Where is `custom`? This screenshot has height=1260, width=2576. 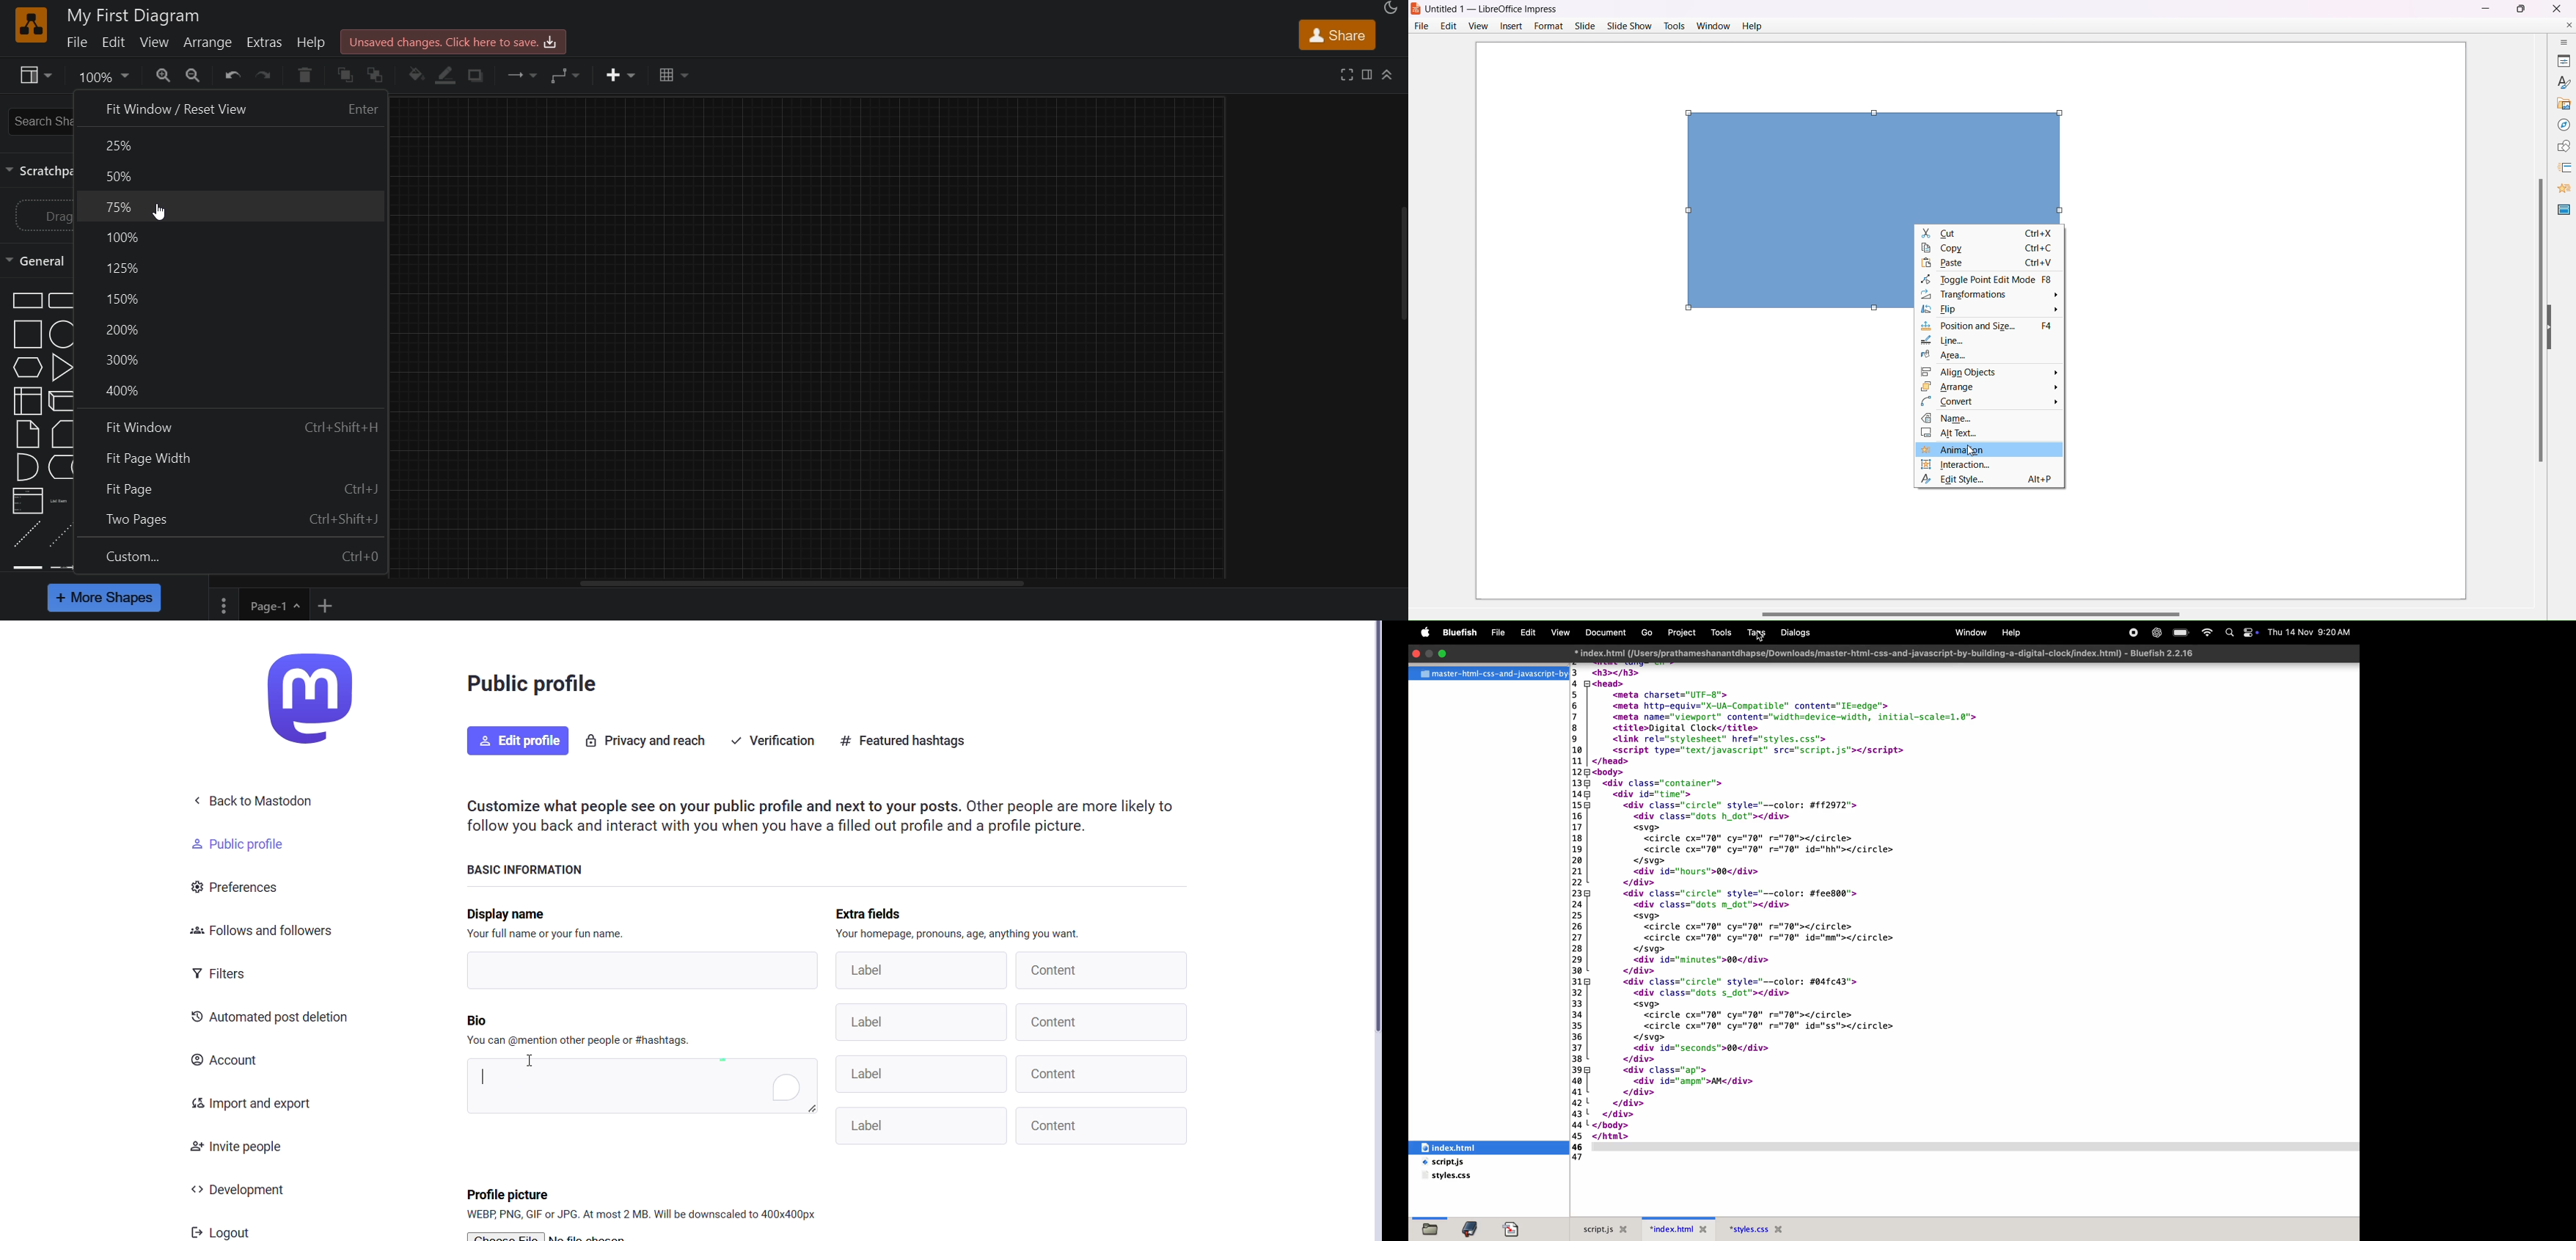 custom is located at coordinates (238, 558).